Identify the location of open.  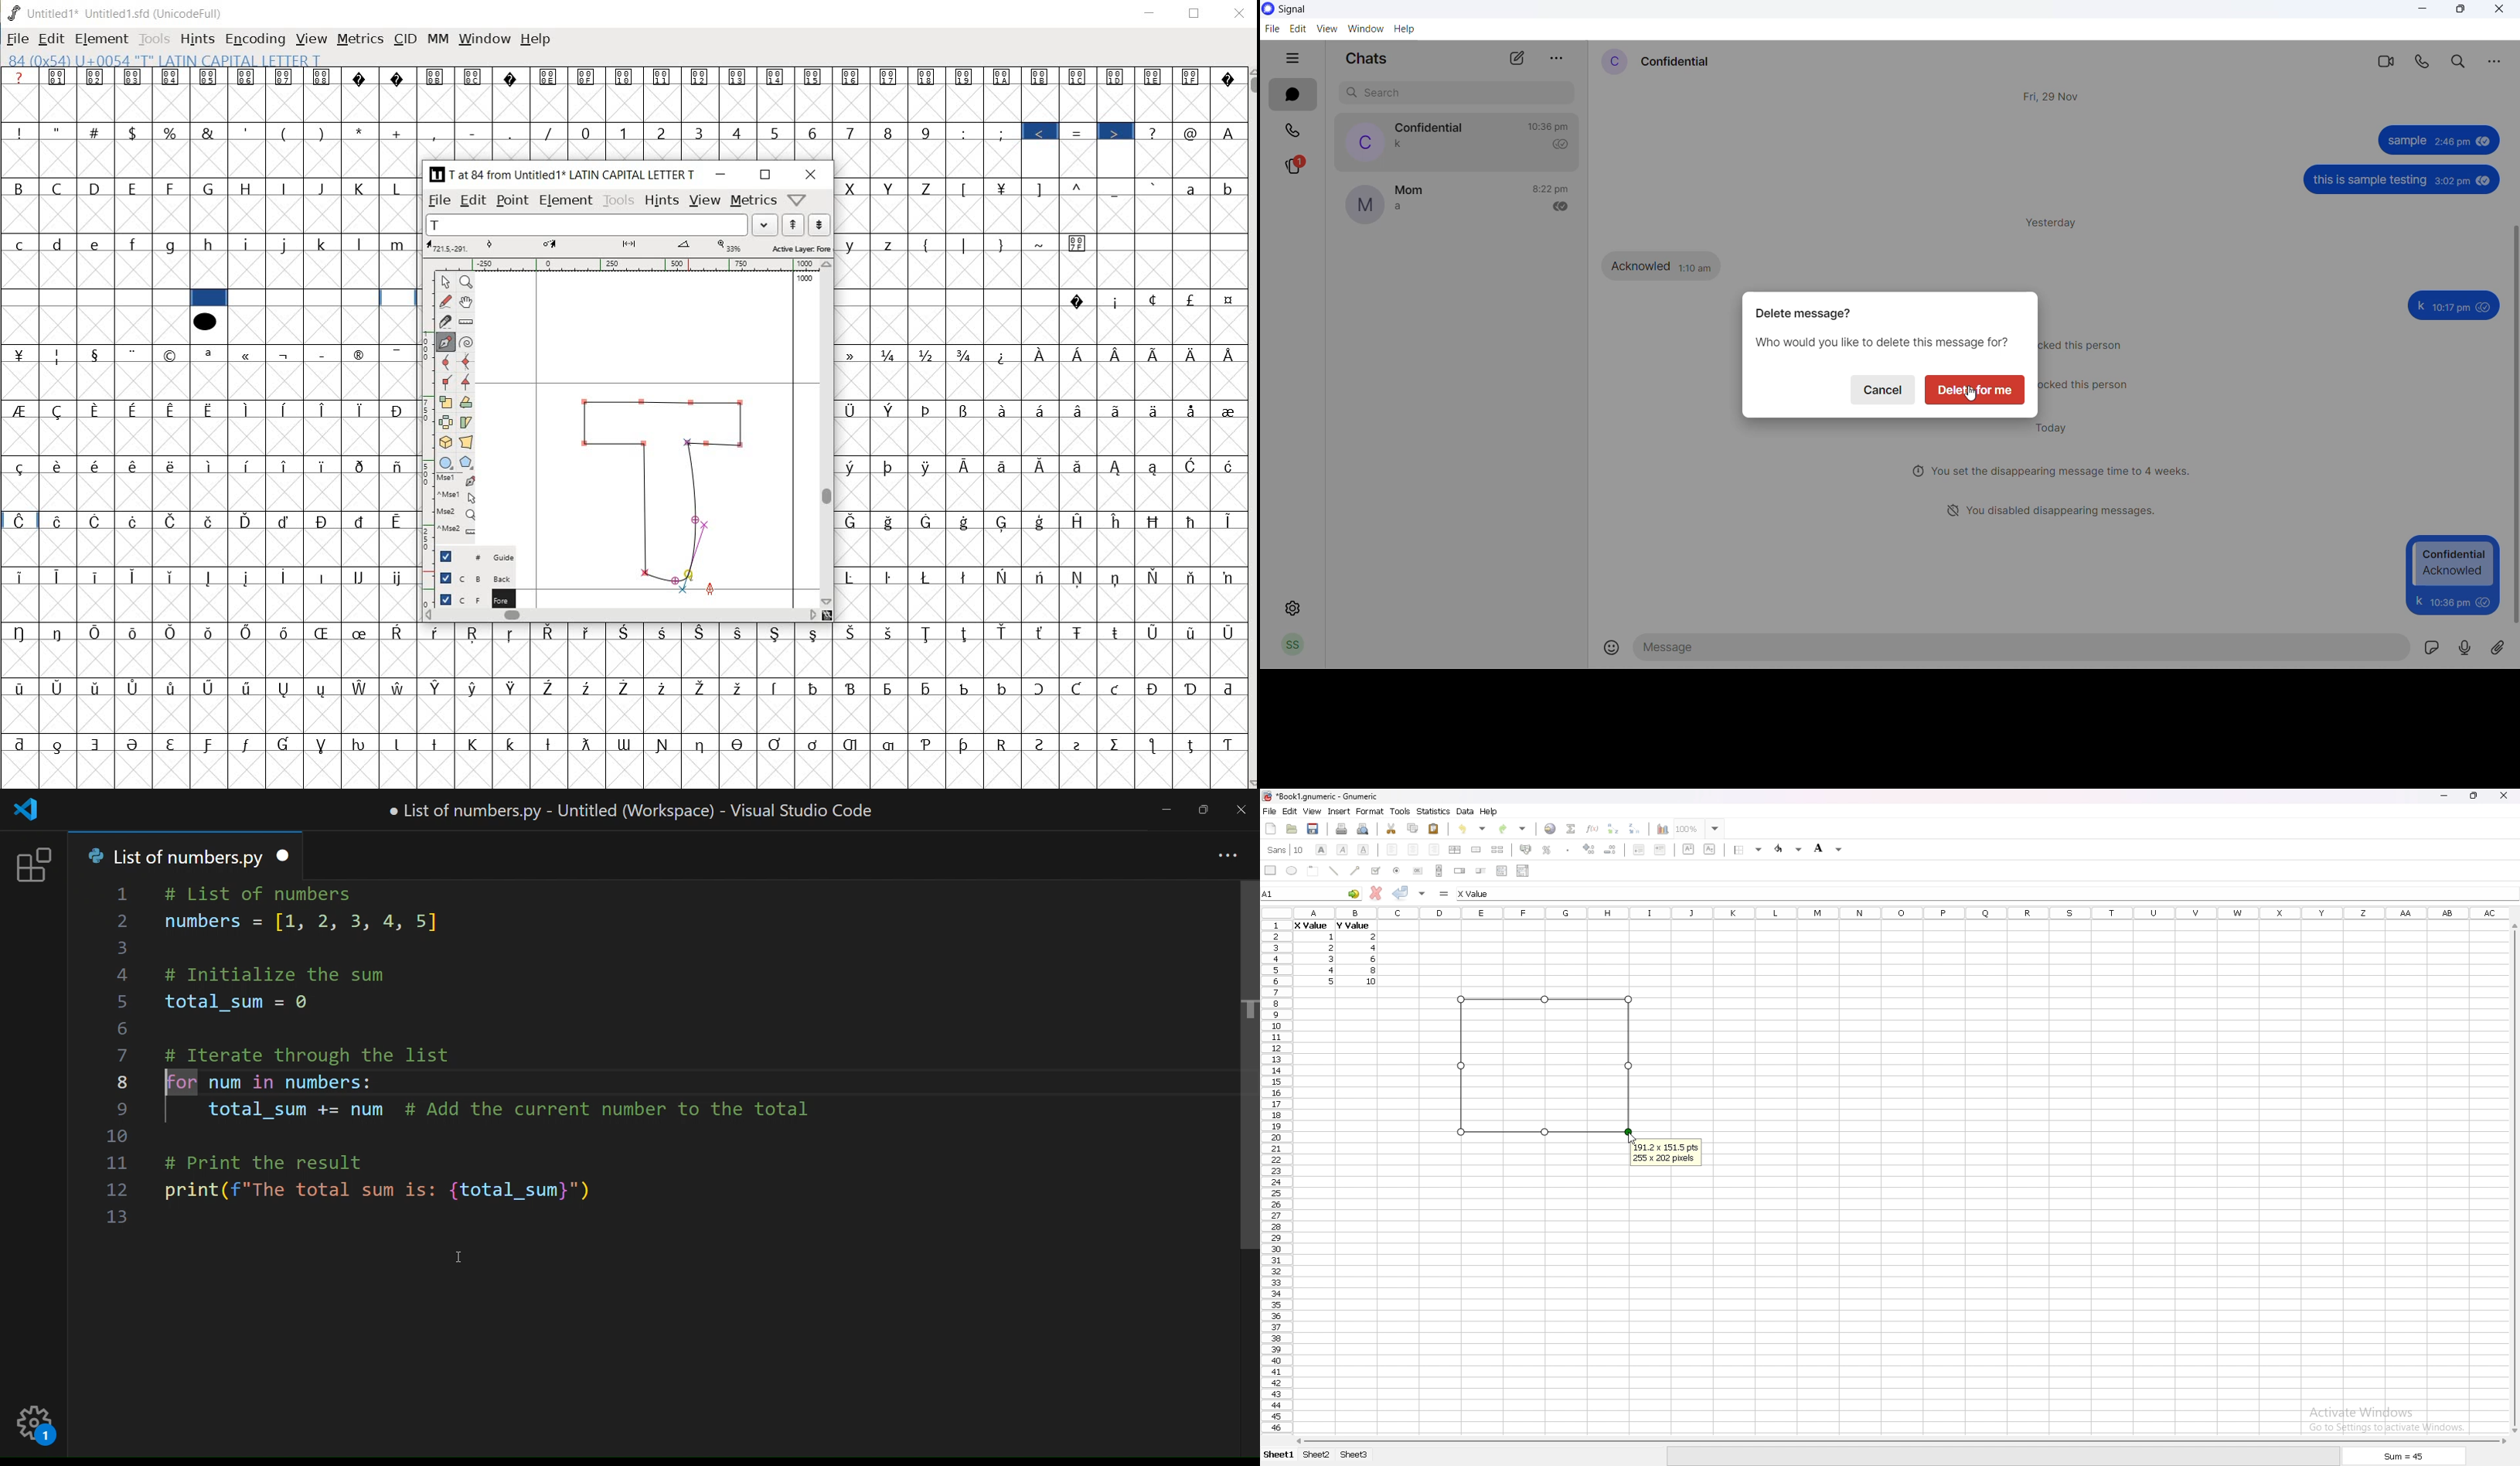
(1292, 829).